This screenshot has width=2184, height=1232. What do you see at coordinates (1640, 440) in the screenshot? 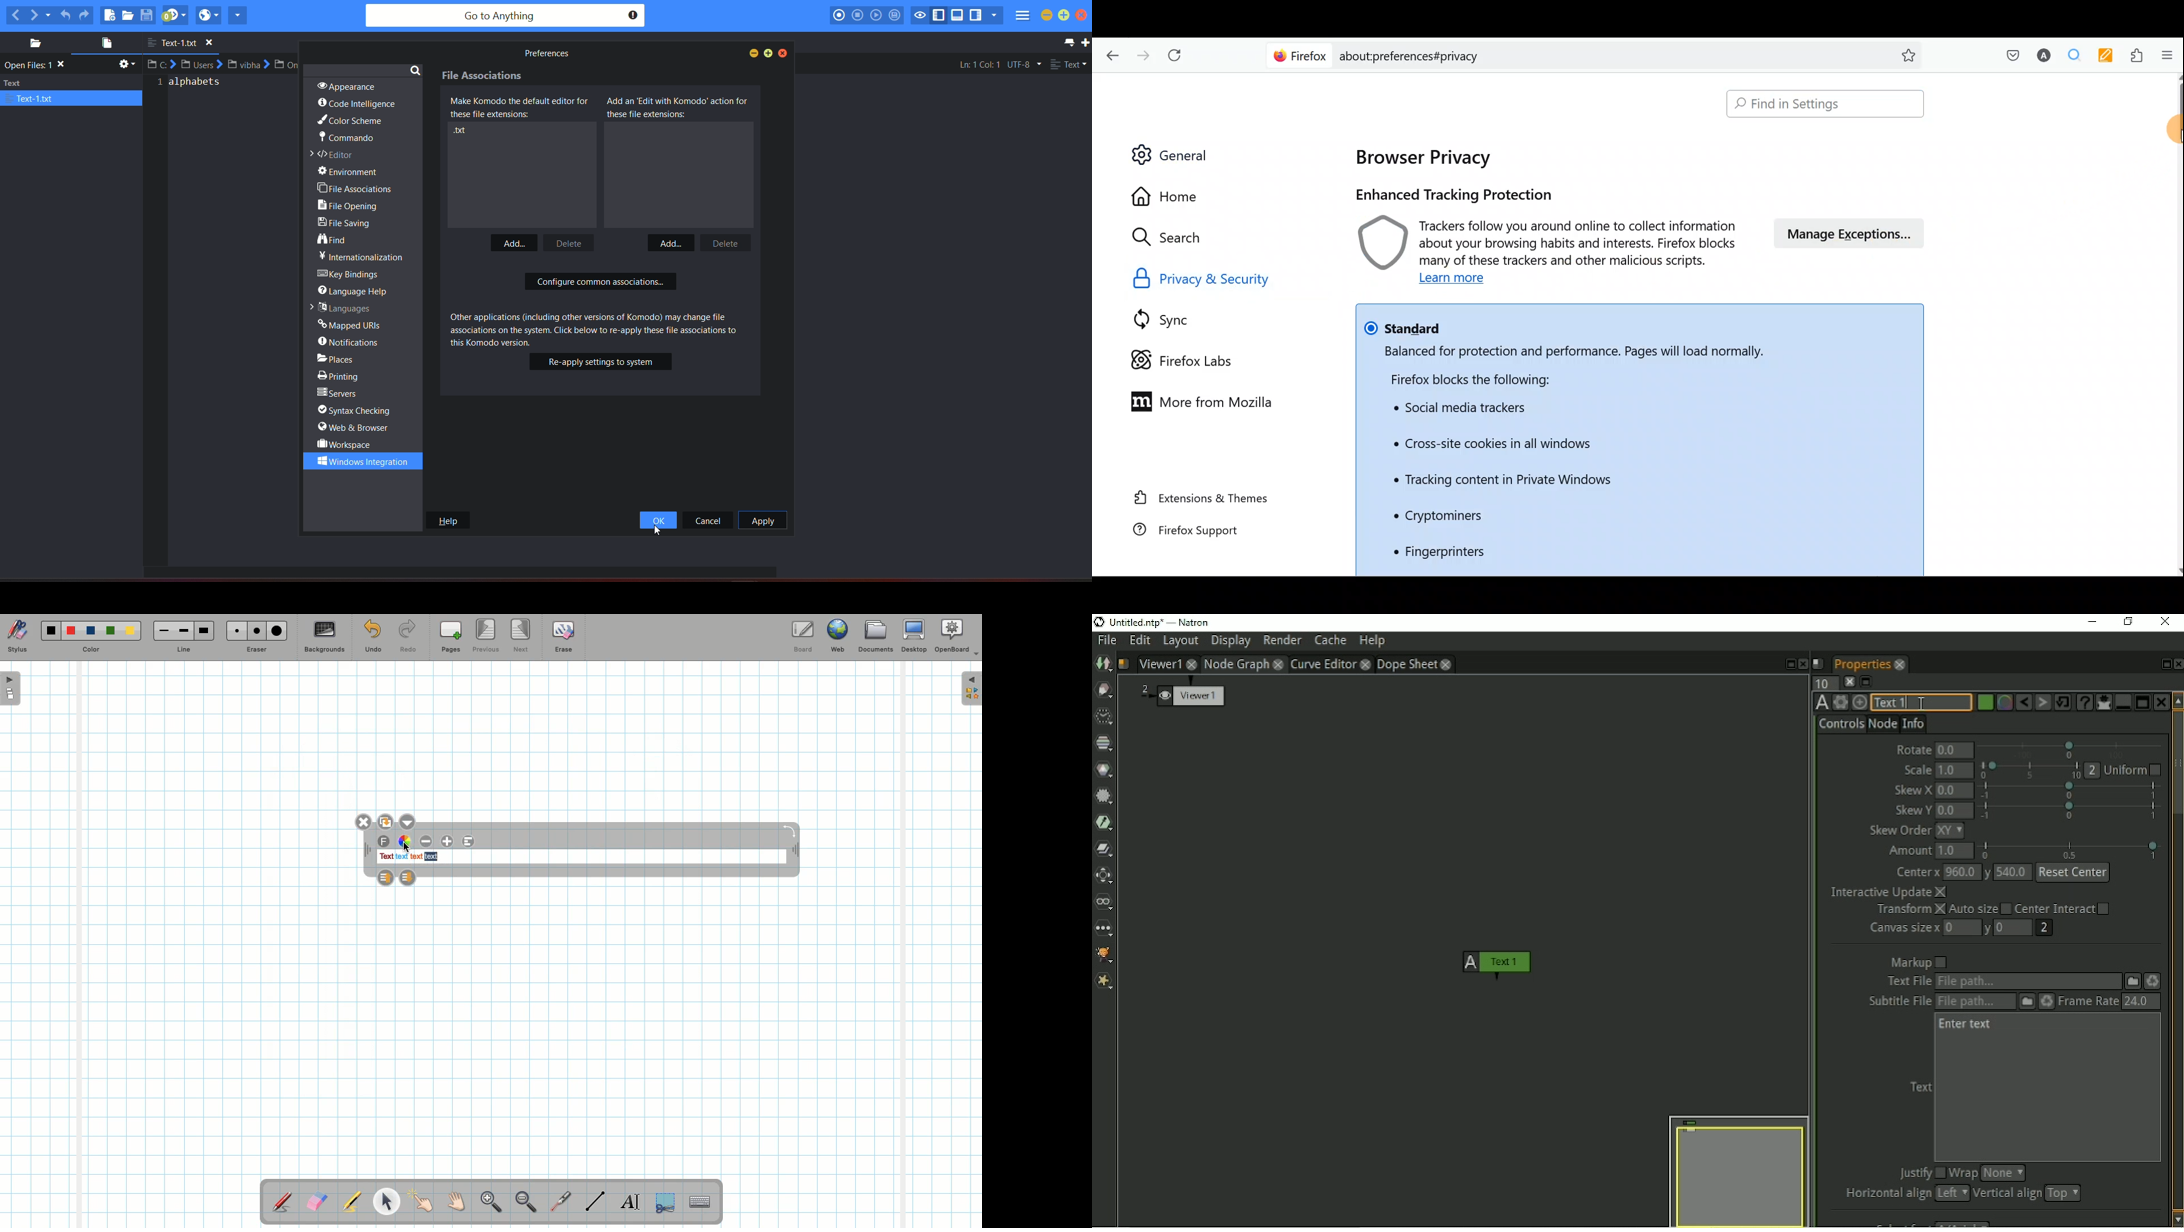
I see `List of what Firefox blocks` at bounding box center [1640, 440].